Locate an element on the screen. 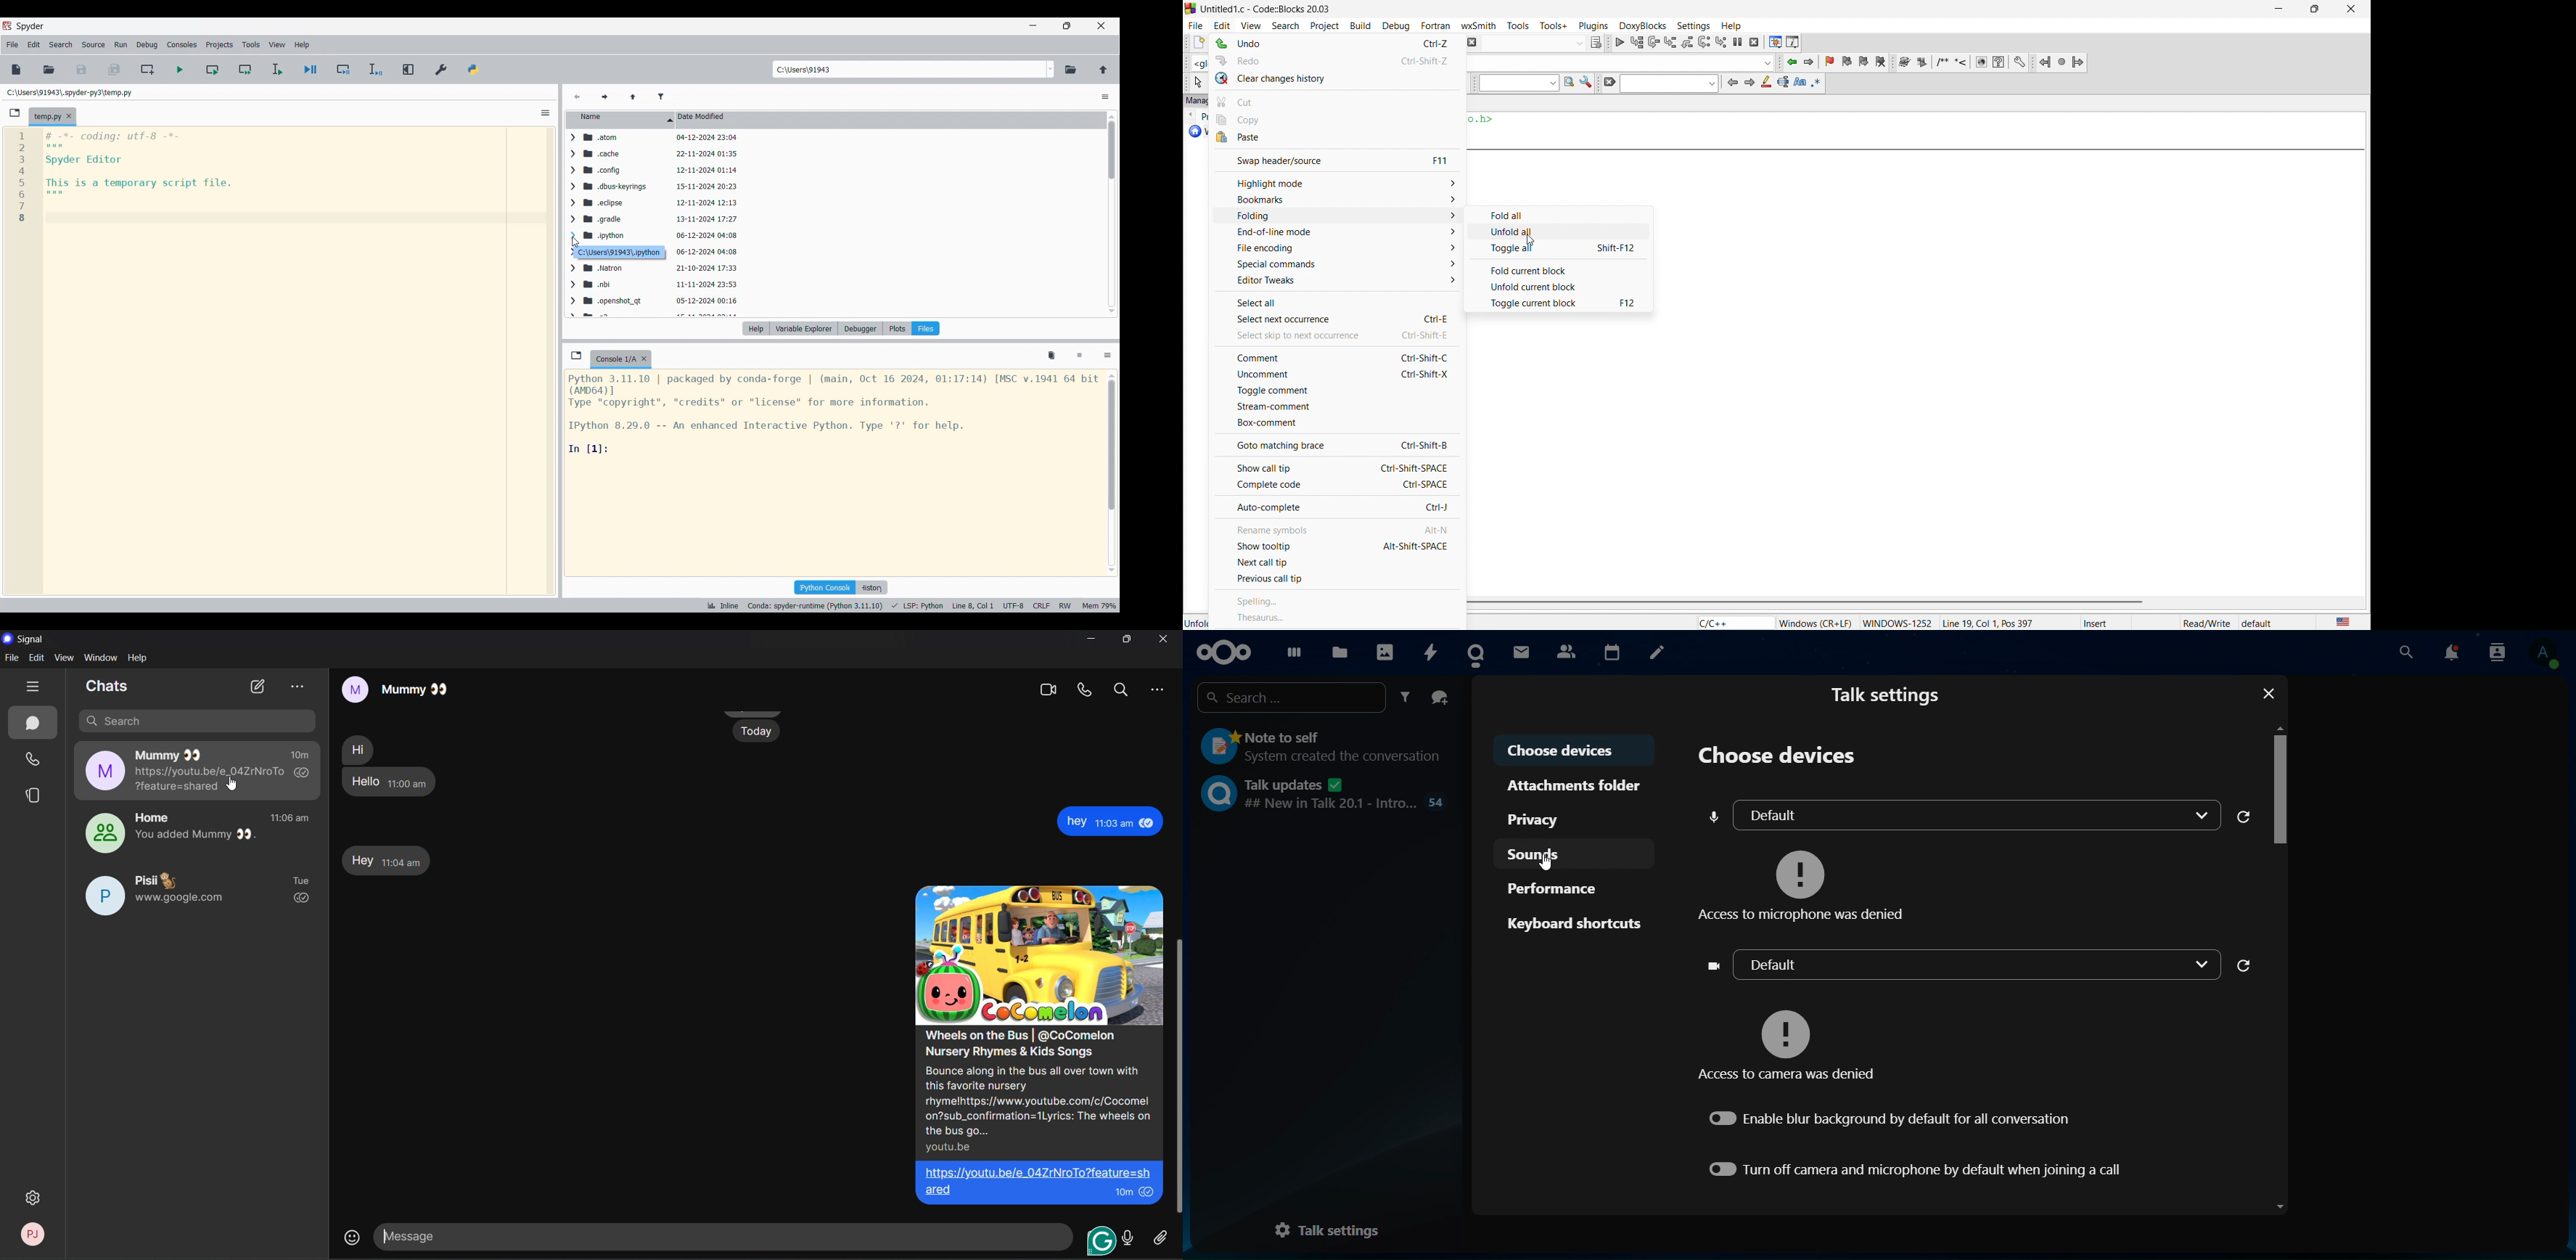 This screenshot has width=2576, height=1260. toggle bookmark is located at coordinates (1832, 62).